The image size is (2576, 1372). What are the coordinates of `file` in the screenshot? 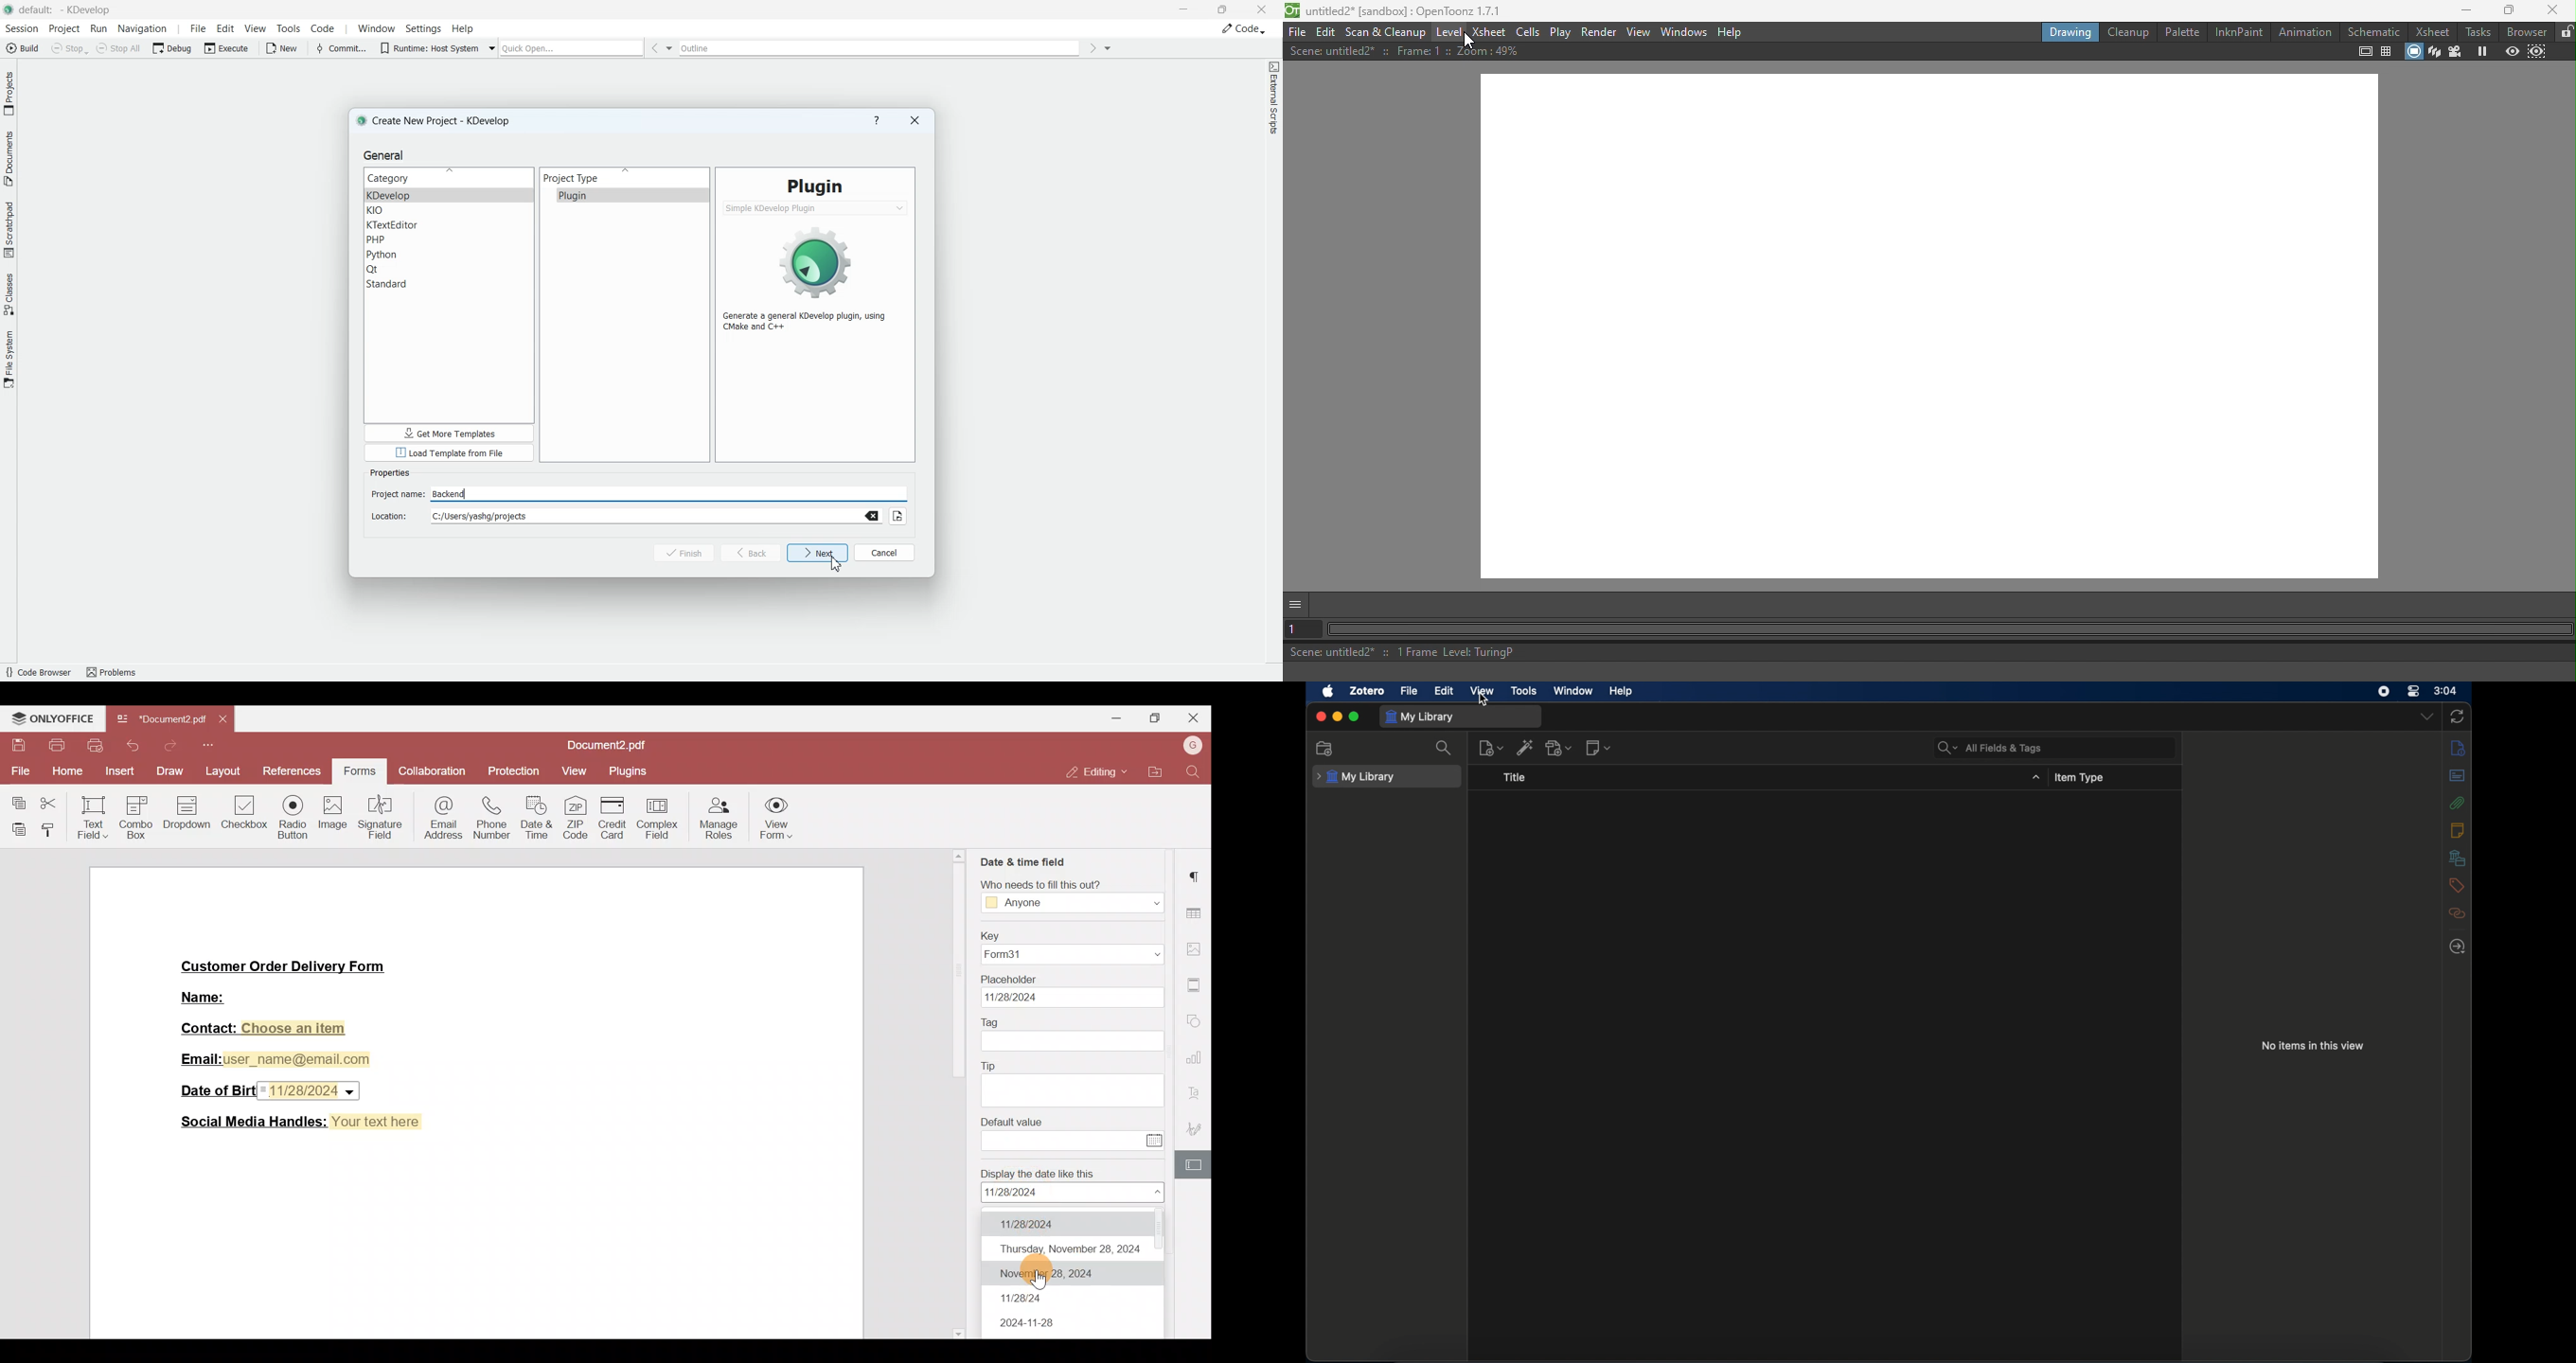 It's located at (1409, 690).